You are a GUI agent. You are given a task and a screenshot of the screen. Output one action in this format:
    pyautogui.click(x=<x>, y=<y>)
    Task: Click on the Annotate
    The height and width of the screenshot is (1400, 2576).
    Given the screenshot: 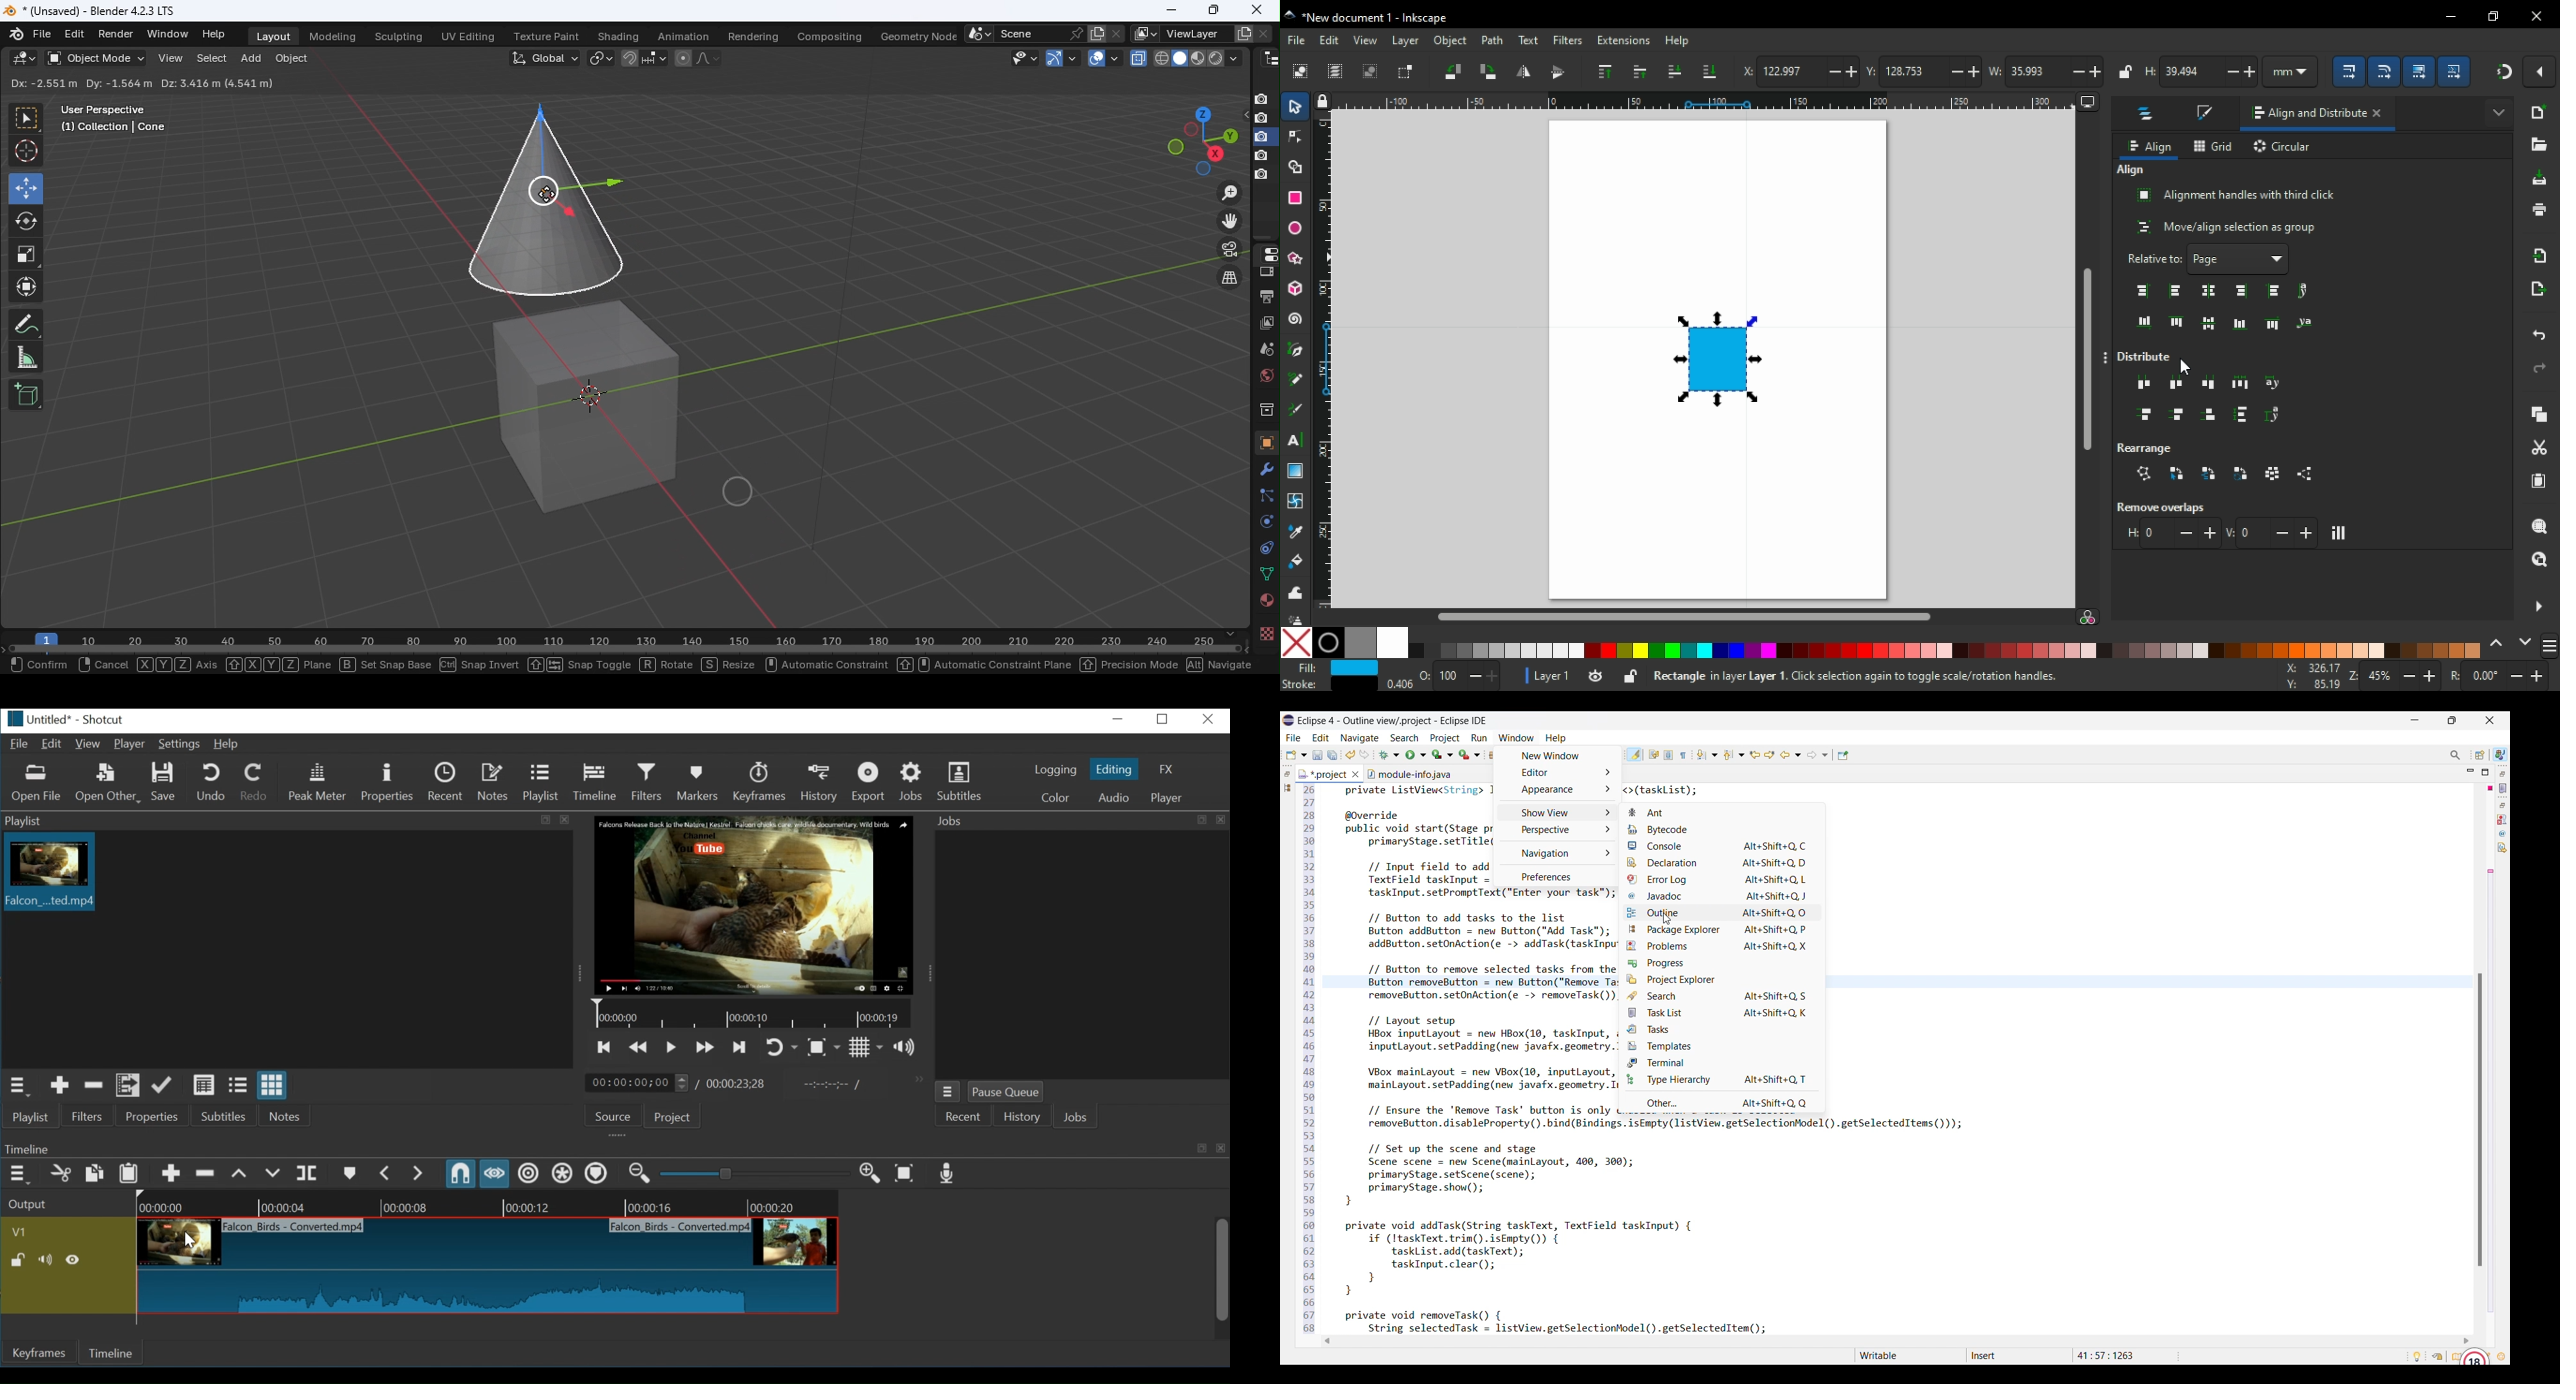 What is the action you would take?
    pyautogui.click(x=25, y=327)
    